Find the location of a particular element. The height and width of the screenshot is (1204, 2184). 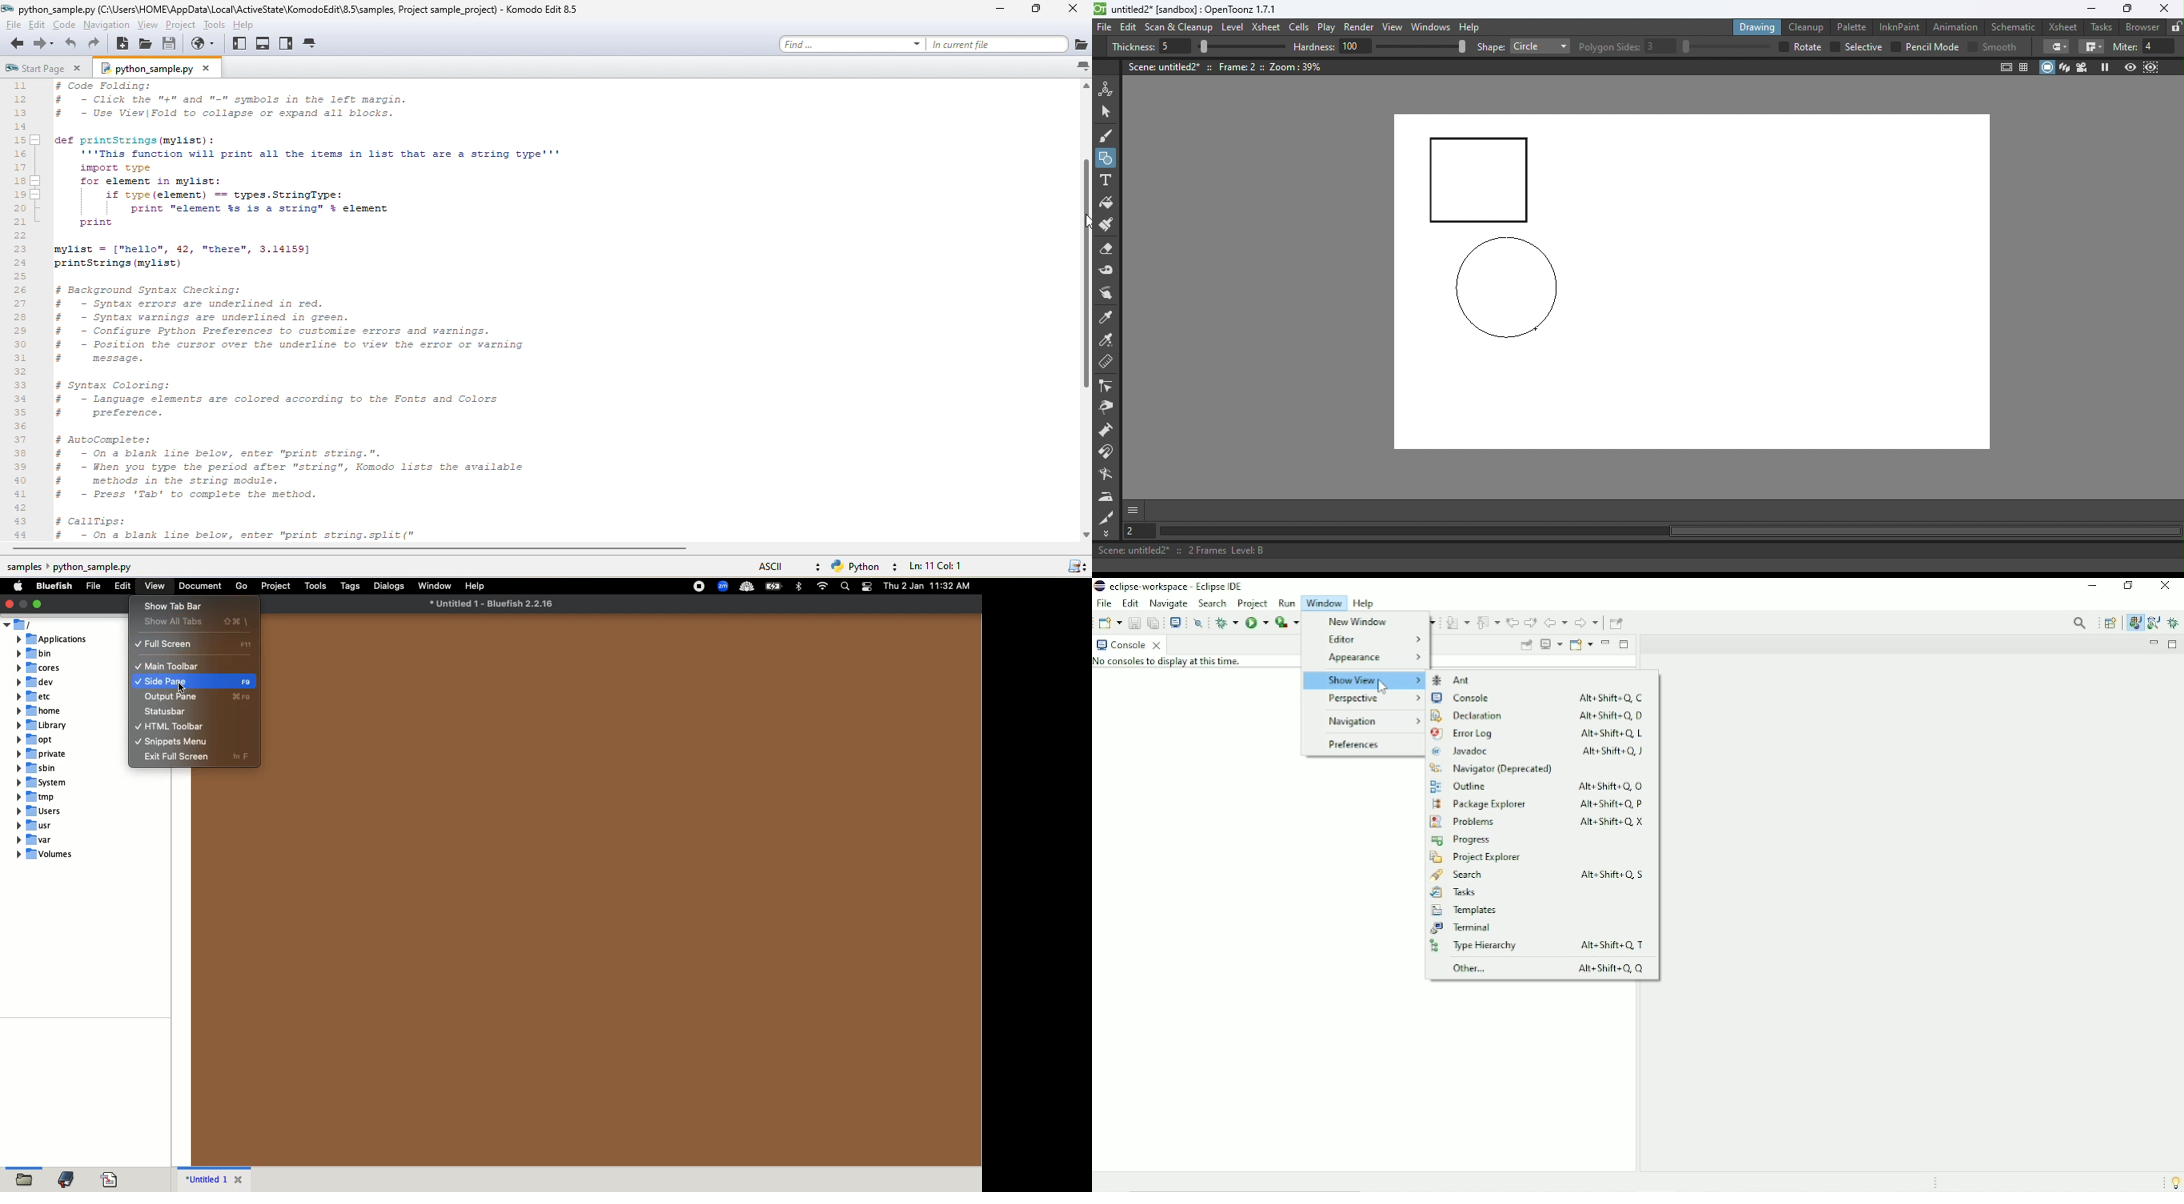

redo is located at coordinates (95, 44).